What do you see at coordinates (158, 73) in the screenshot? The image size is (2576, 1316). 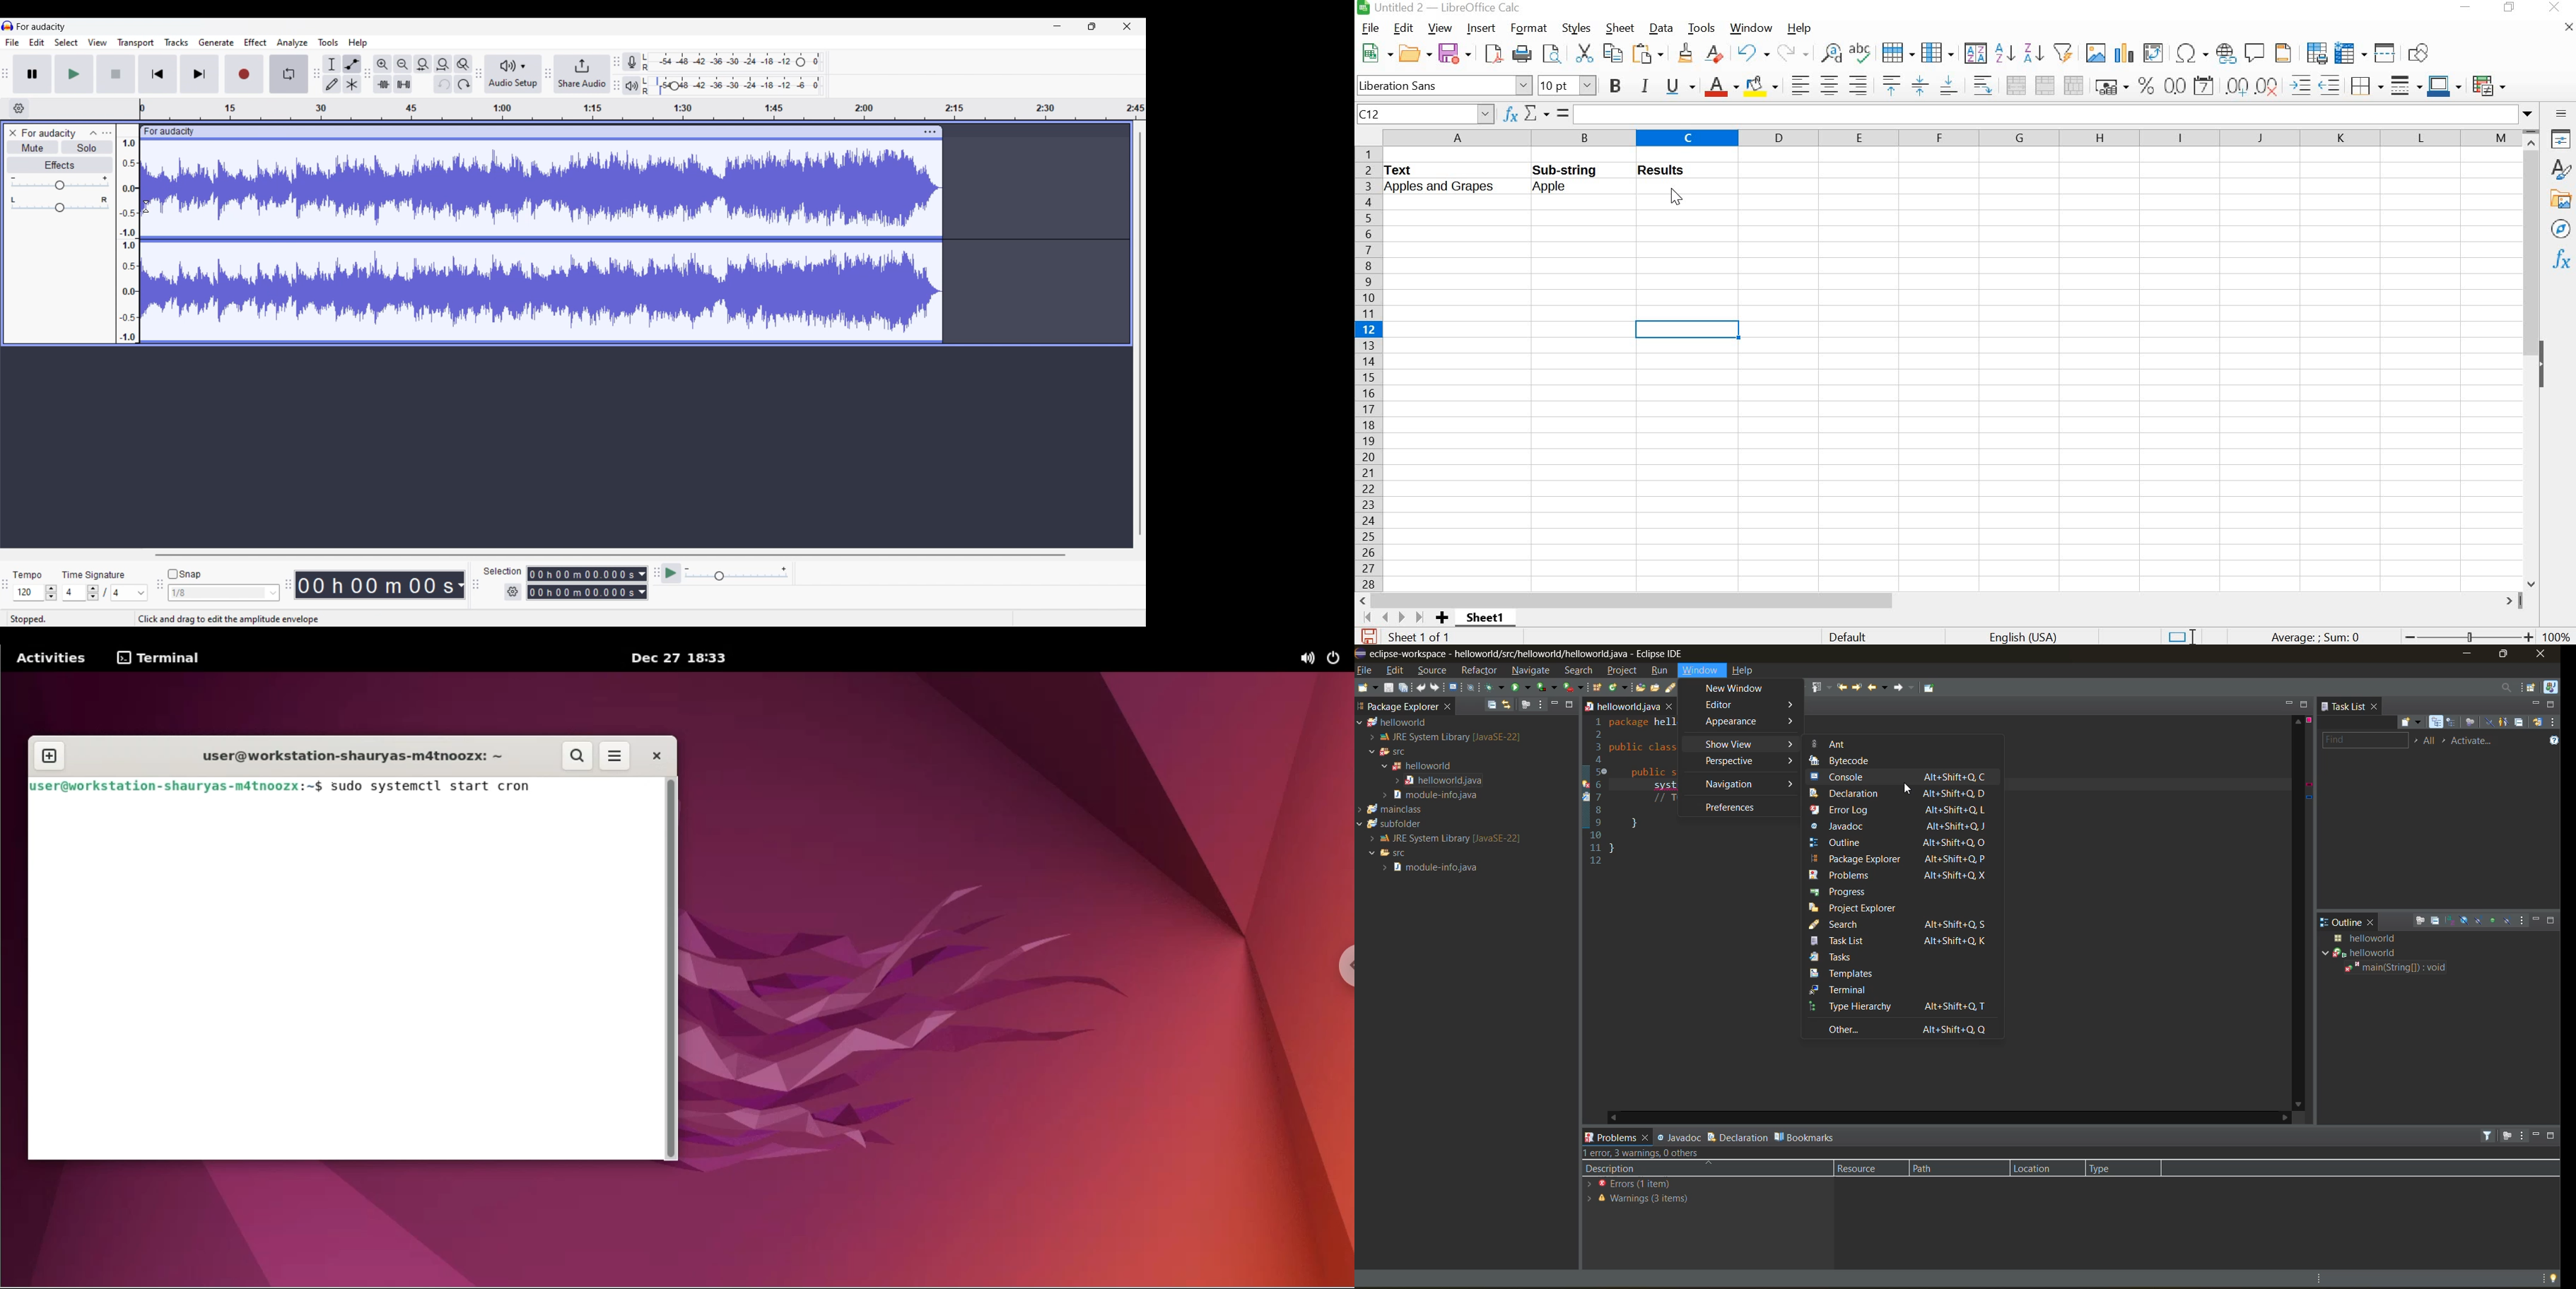 I see `Skip/Select to start` at bounding box center [158, 73].